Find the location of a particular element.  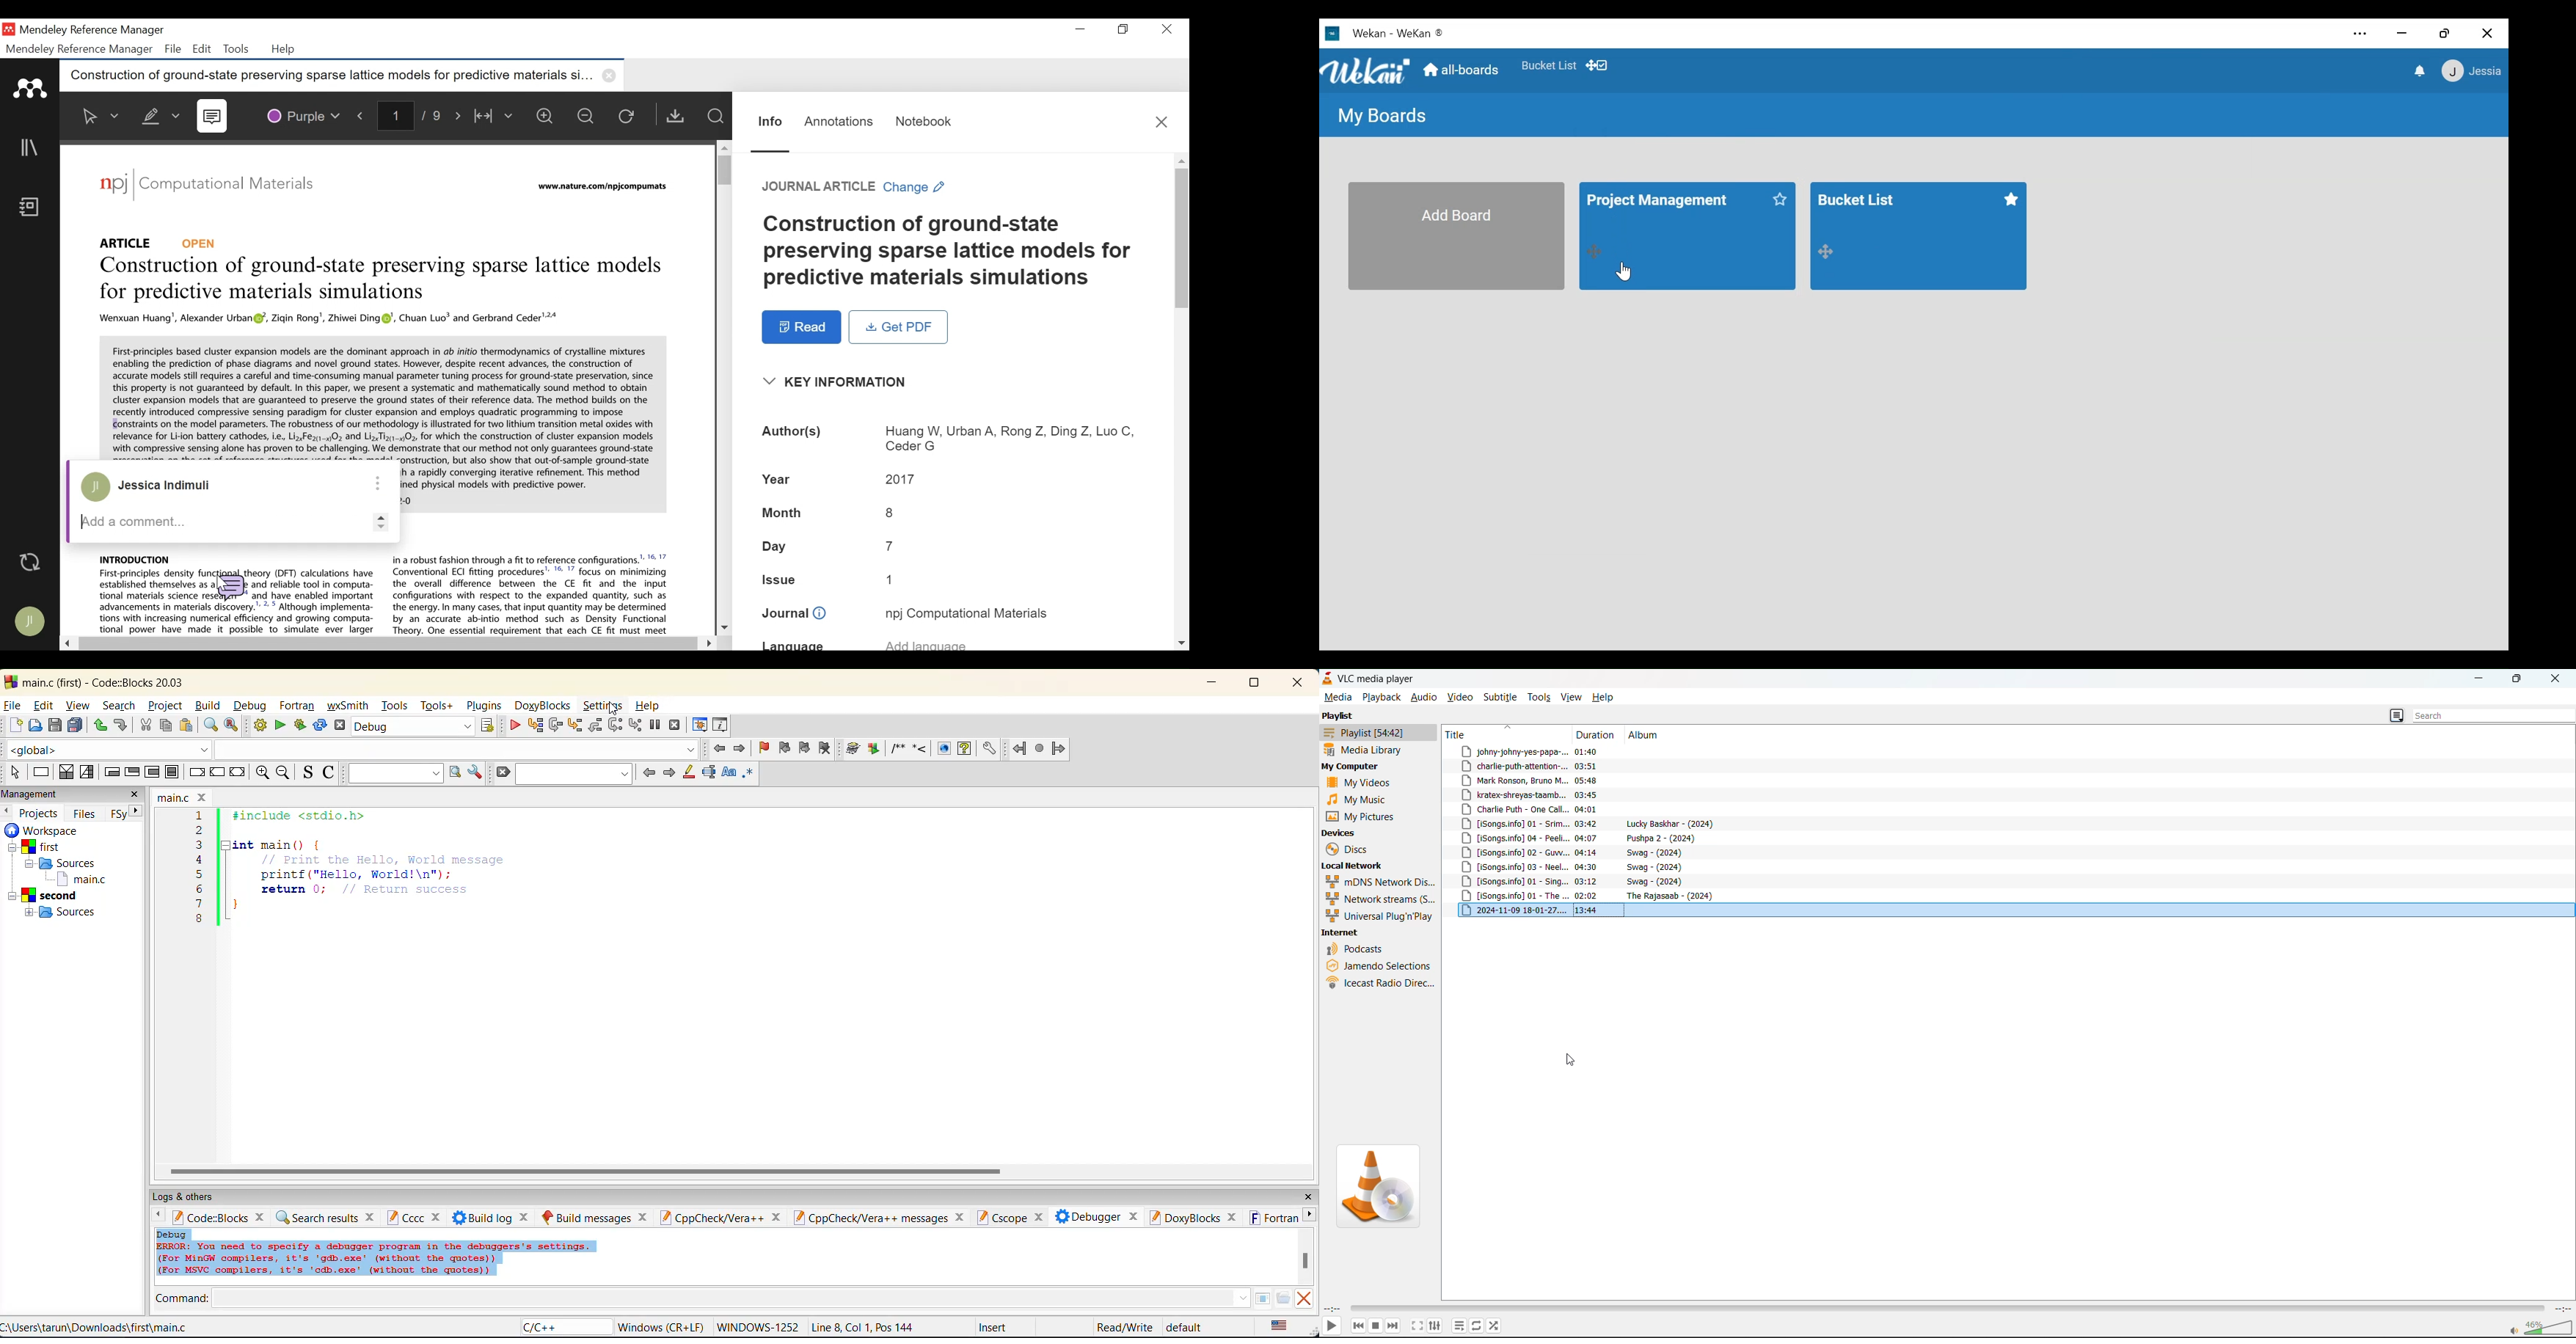

open is located at coordinates (37, 726).